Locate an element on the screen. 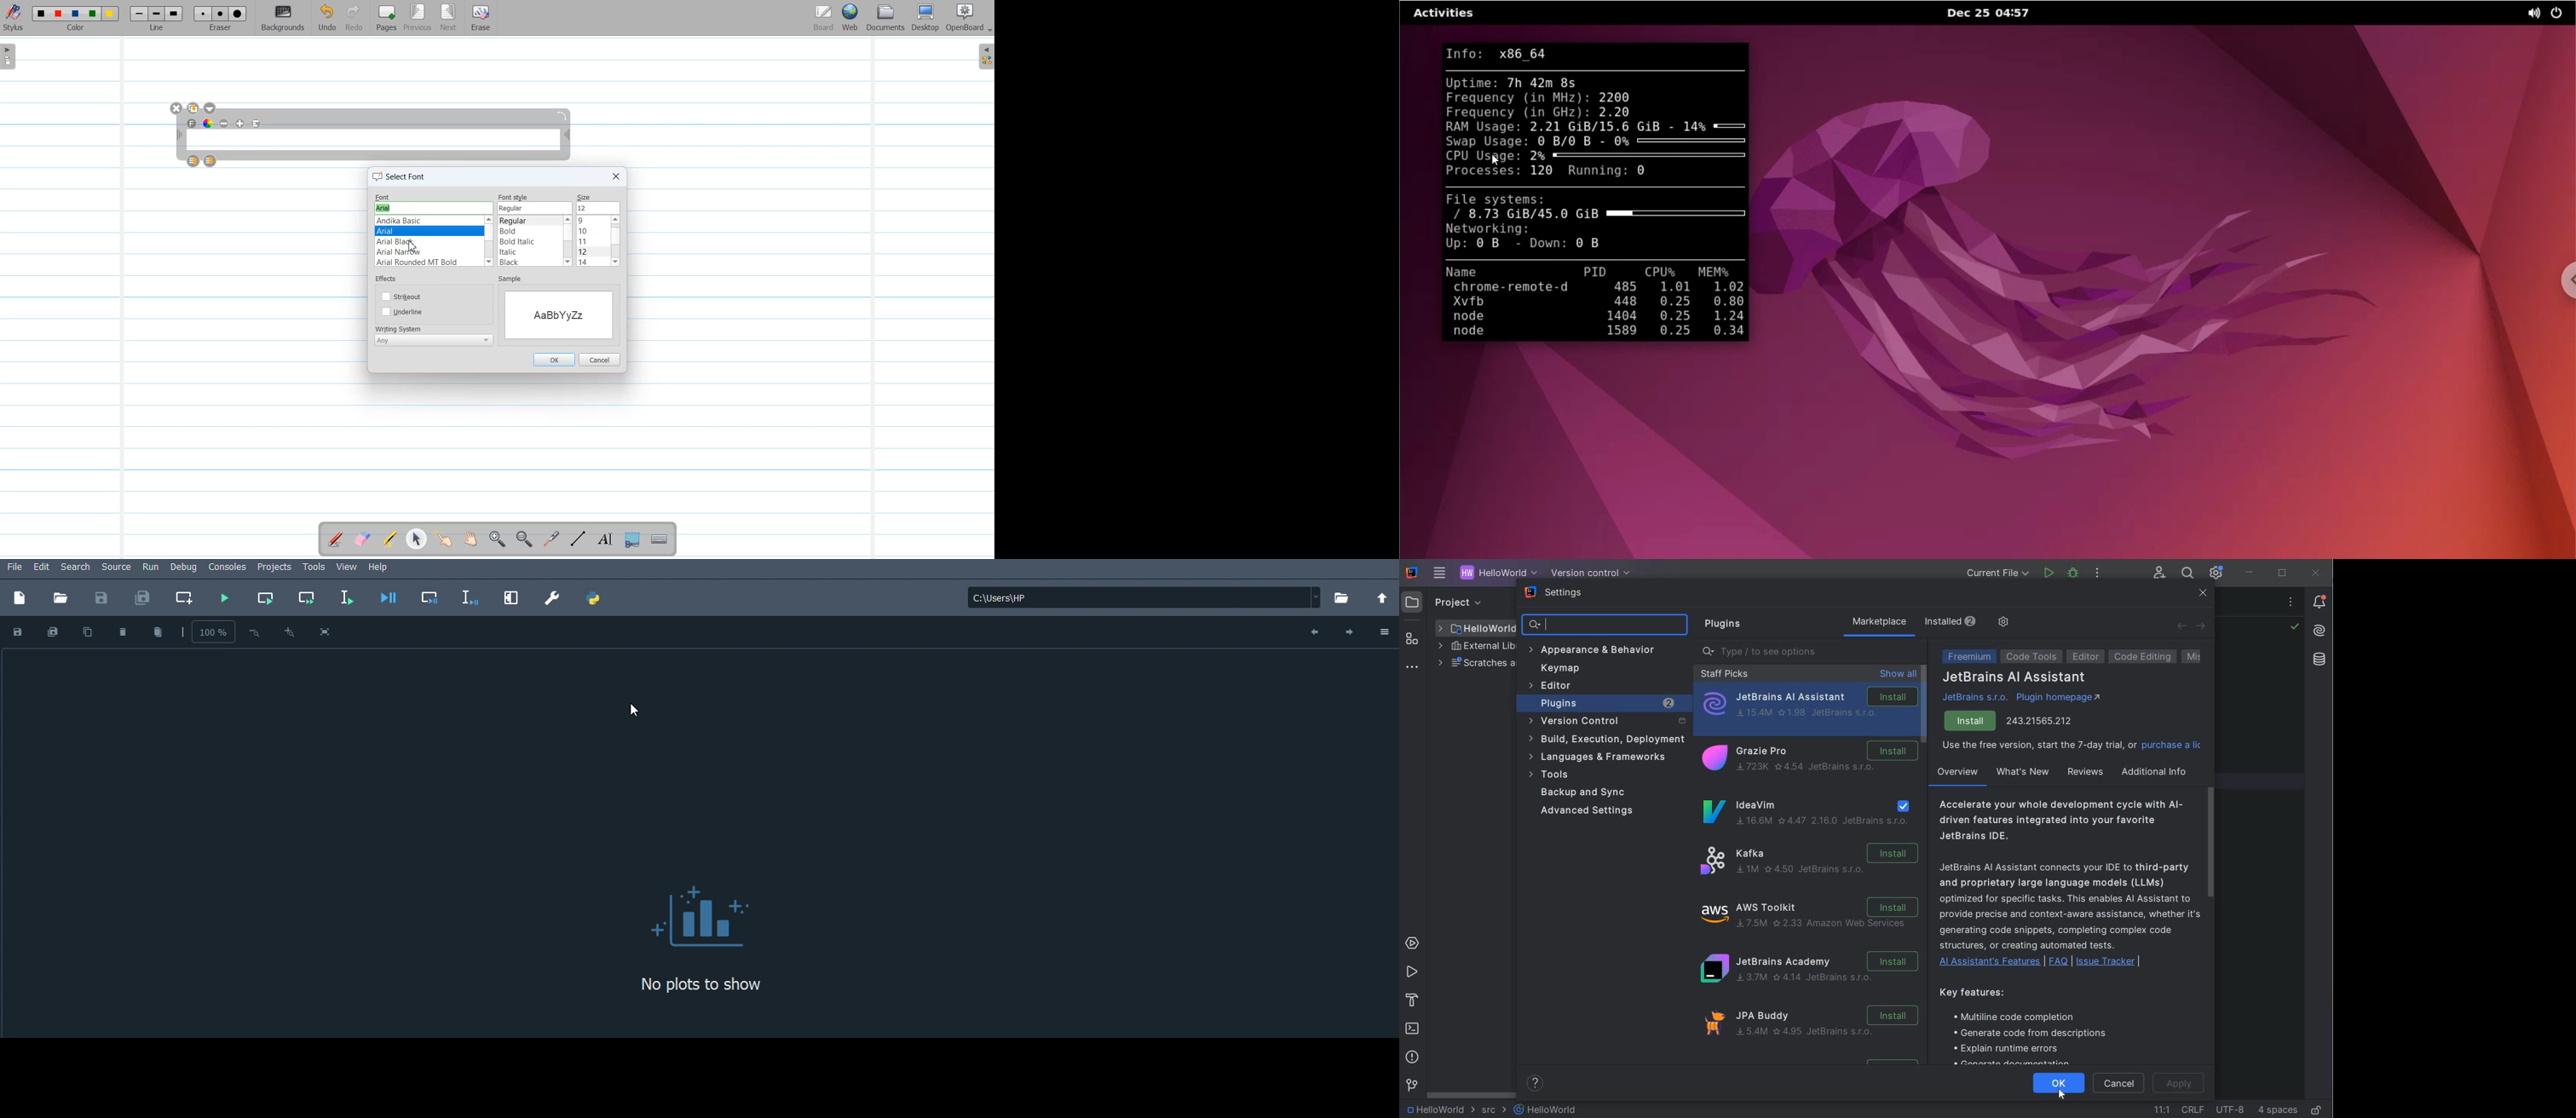  Search is located at coordinates (77, 567).